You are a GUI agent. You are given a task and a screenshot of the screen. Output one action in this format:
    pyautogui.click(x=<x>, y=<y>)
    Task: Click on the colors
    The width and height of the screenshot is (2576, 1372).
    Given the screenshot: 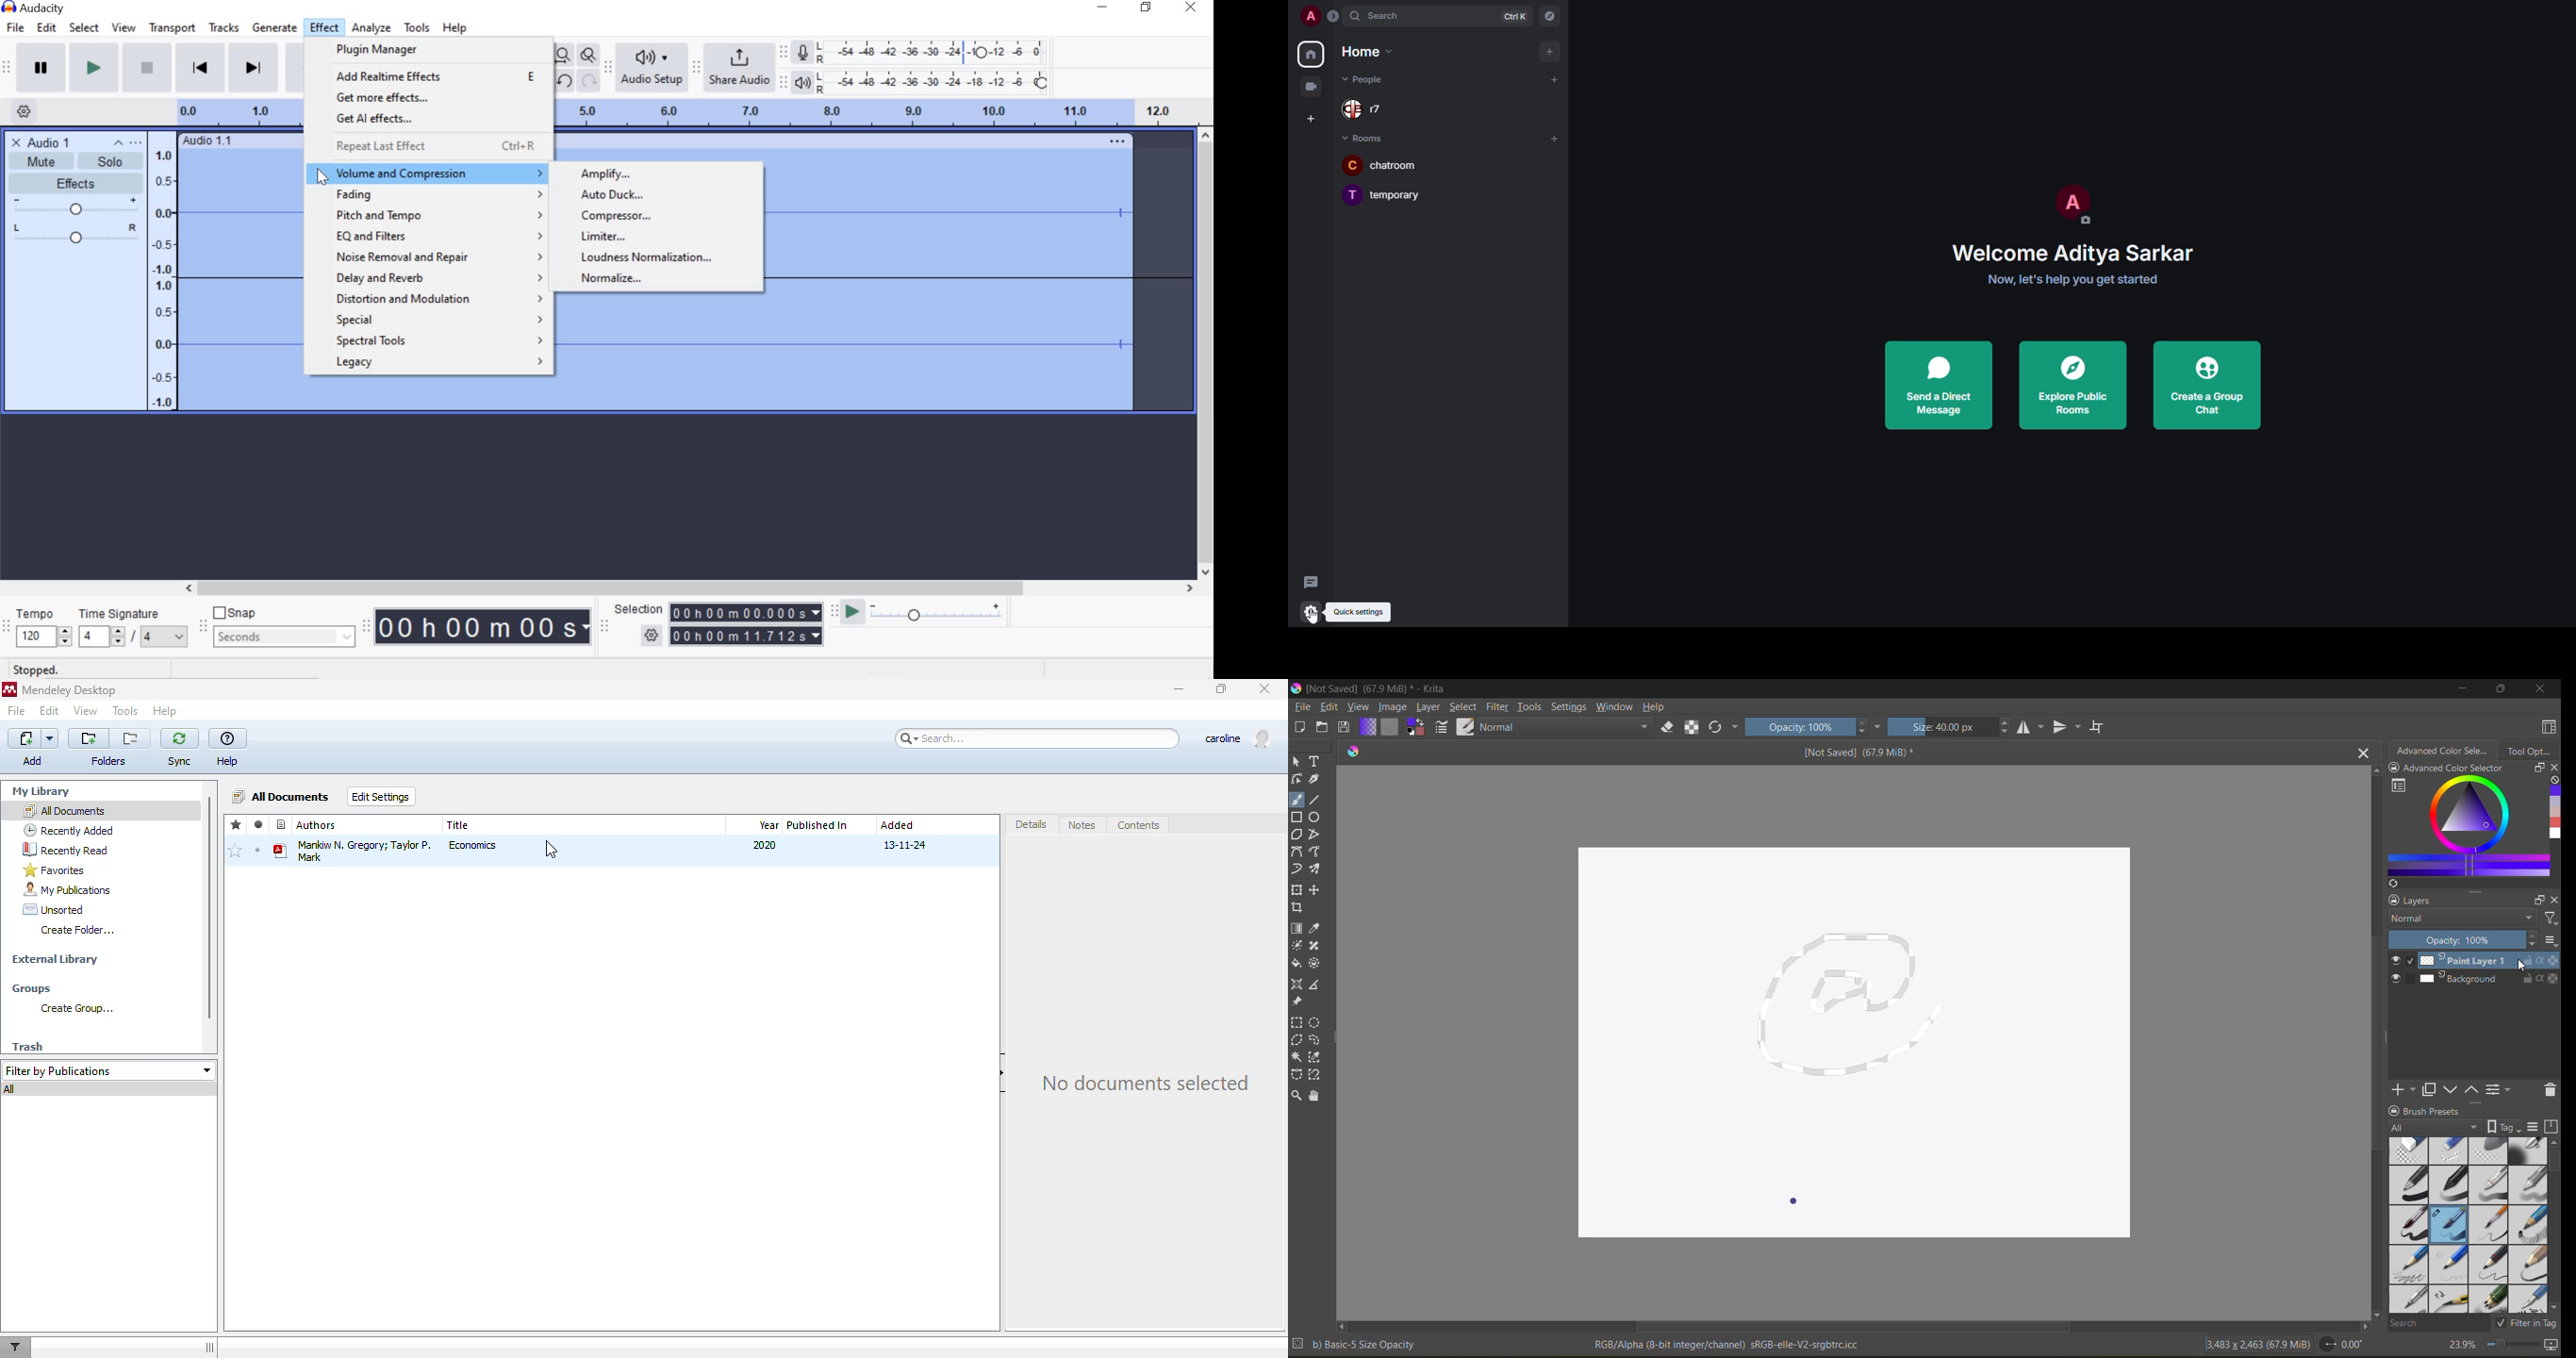 What is the action you would take?
    pyautogui.click(x=2553, y=814)
    